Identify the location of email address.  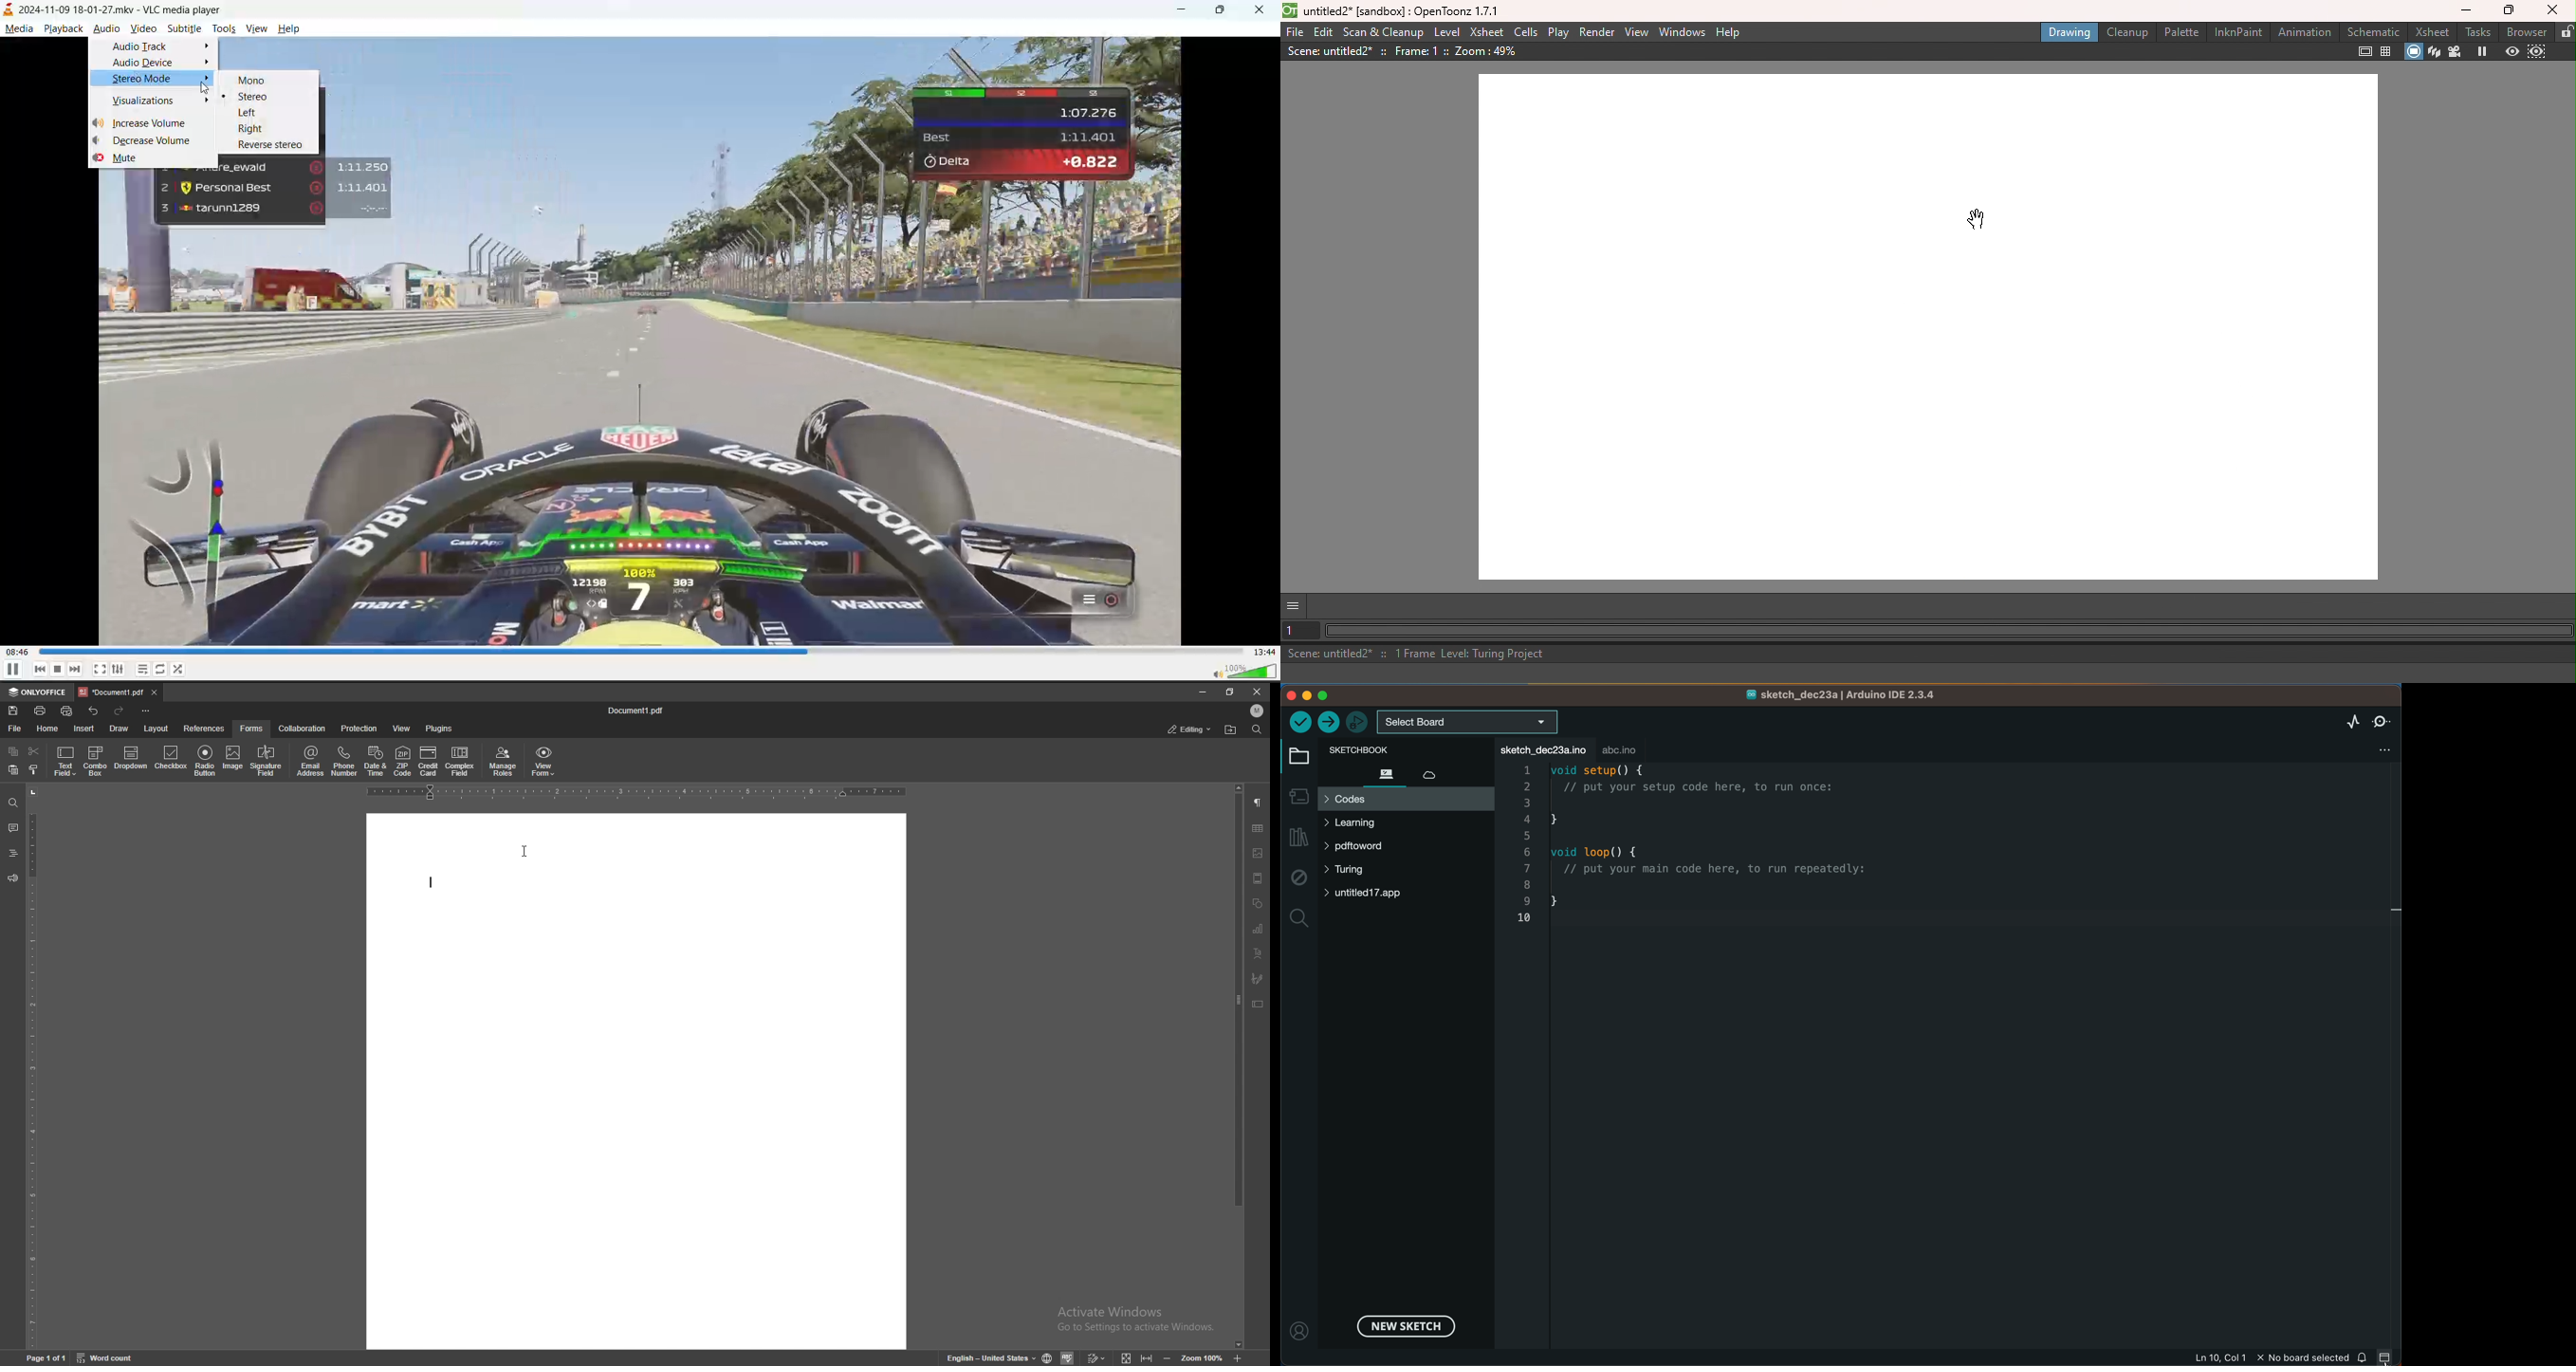
(311, 761).